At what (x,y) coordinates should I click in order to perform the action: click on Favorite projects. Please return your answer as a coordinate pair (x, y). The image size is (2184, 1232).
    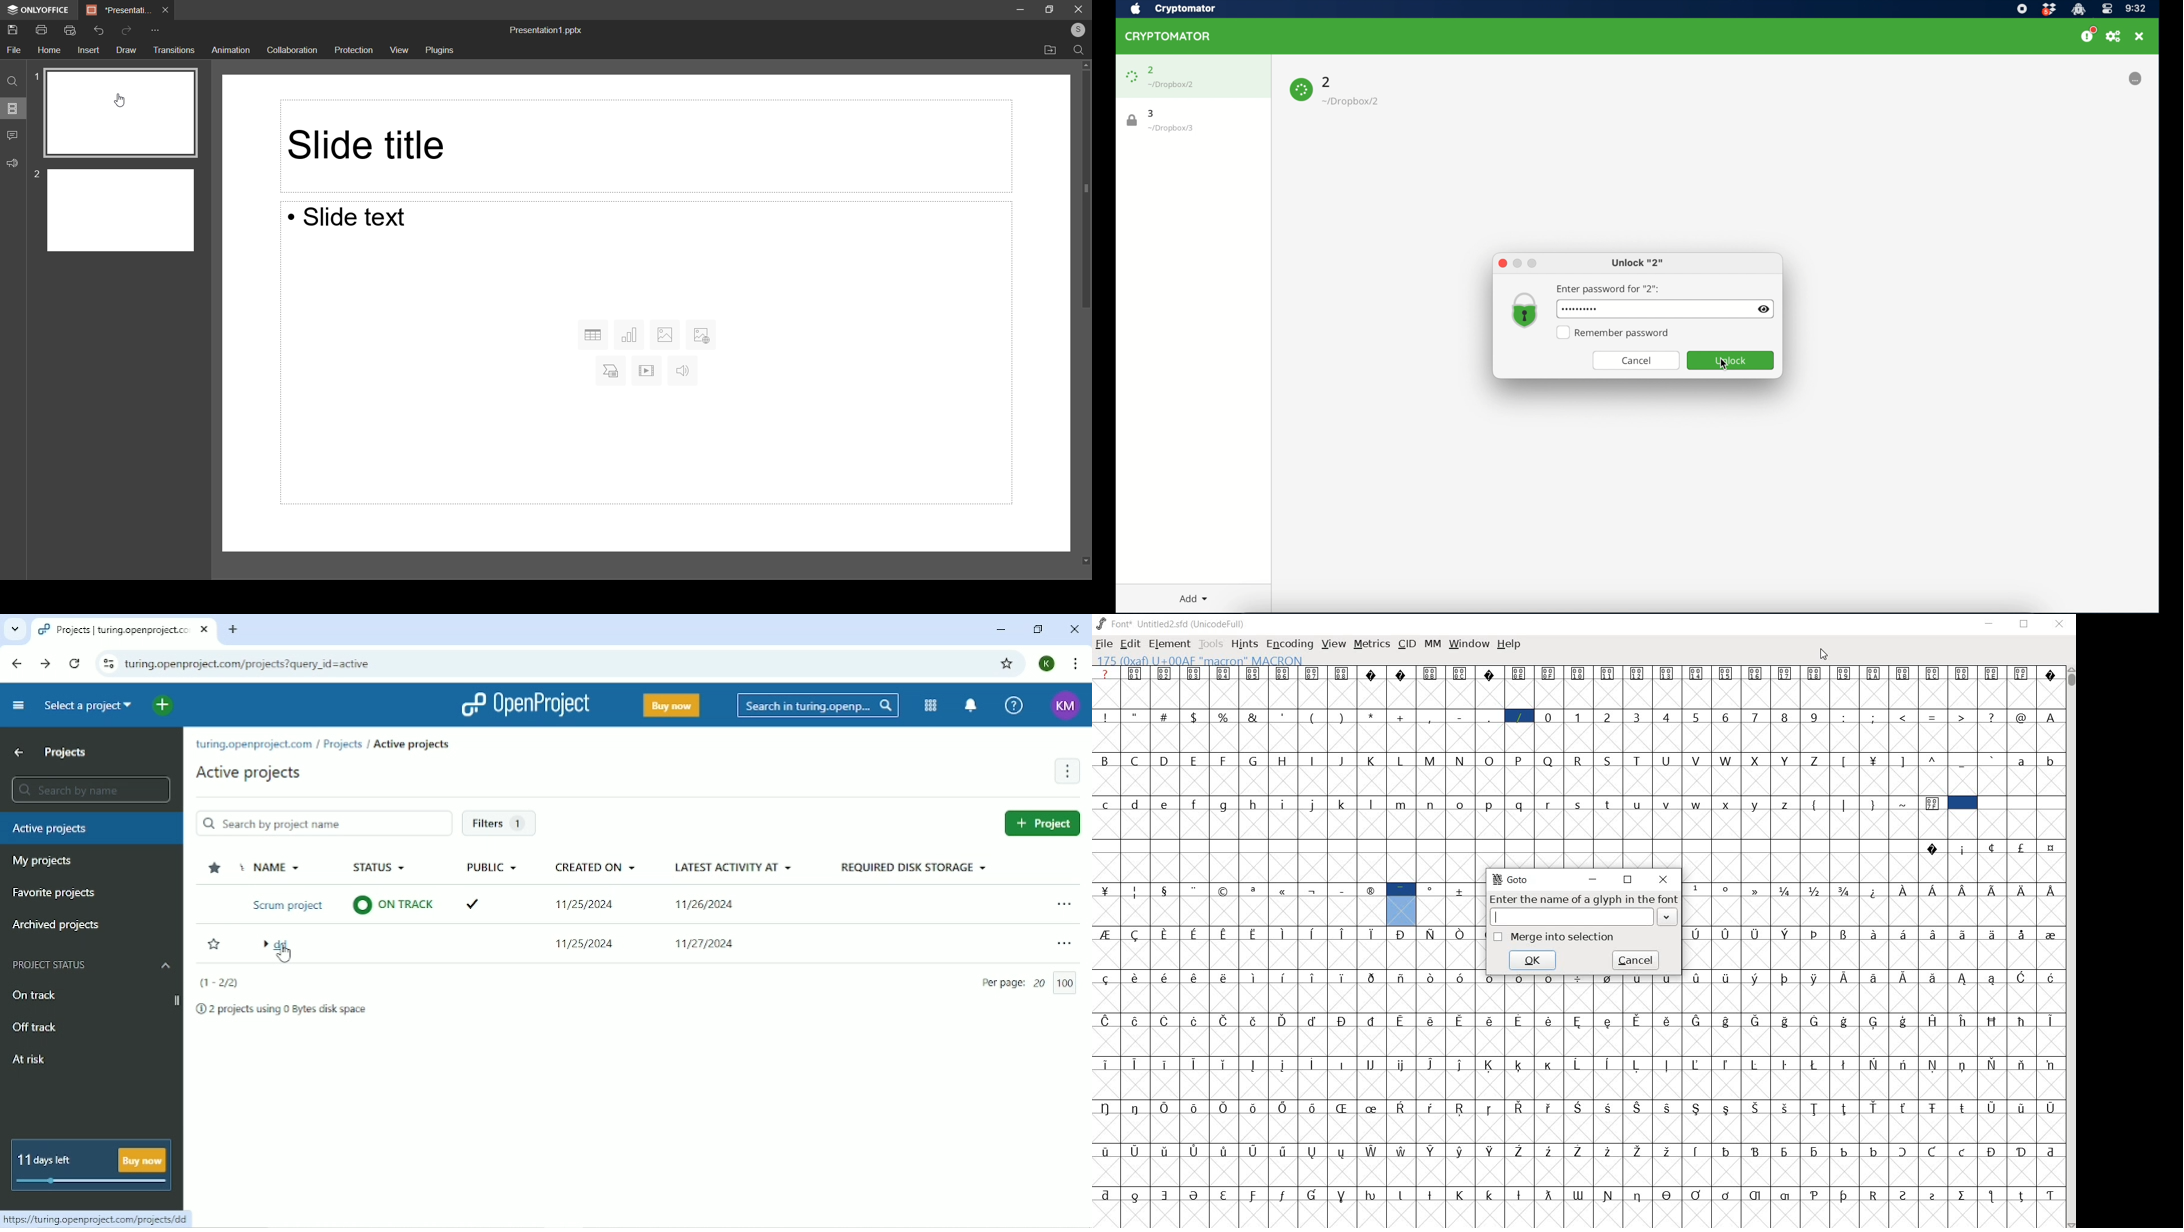
    Looking at the image, I should click on (57, 892).